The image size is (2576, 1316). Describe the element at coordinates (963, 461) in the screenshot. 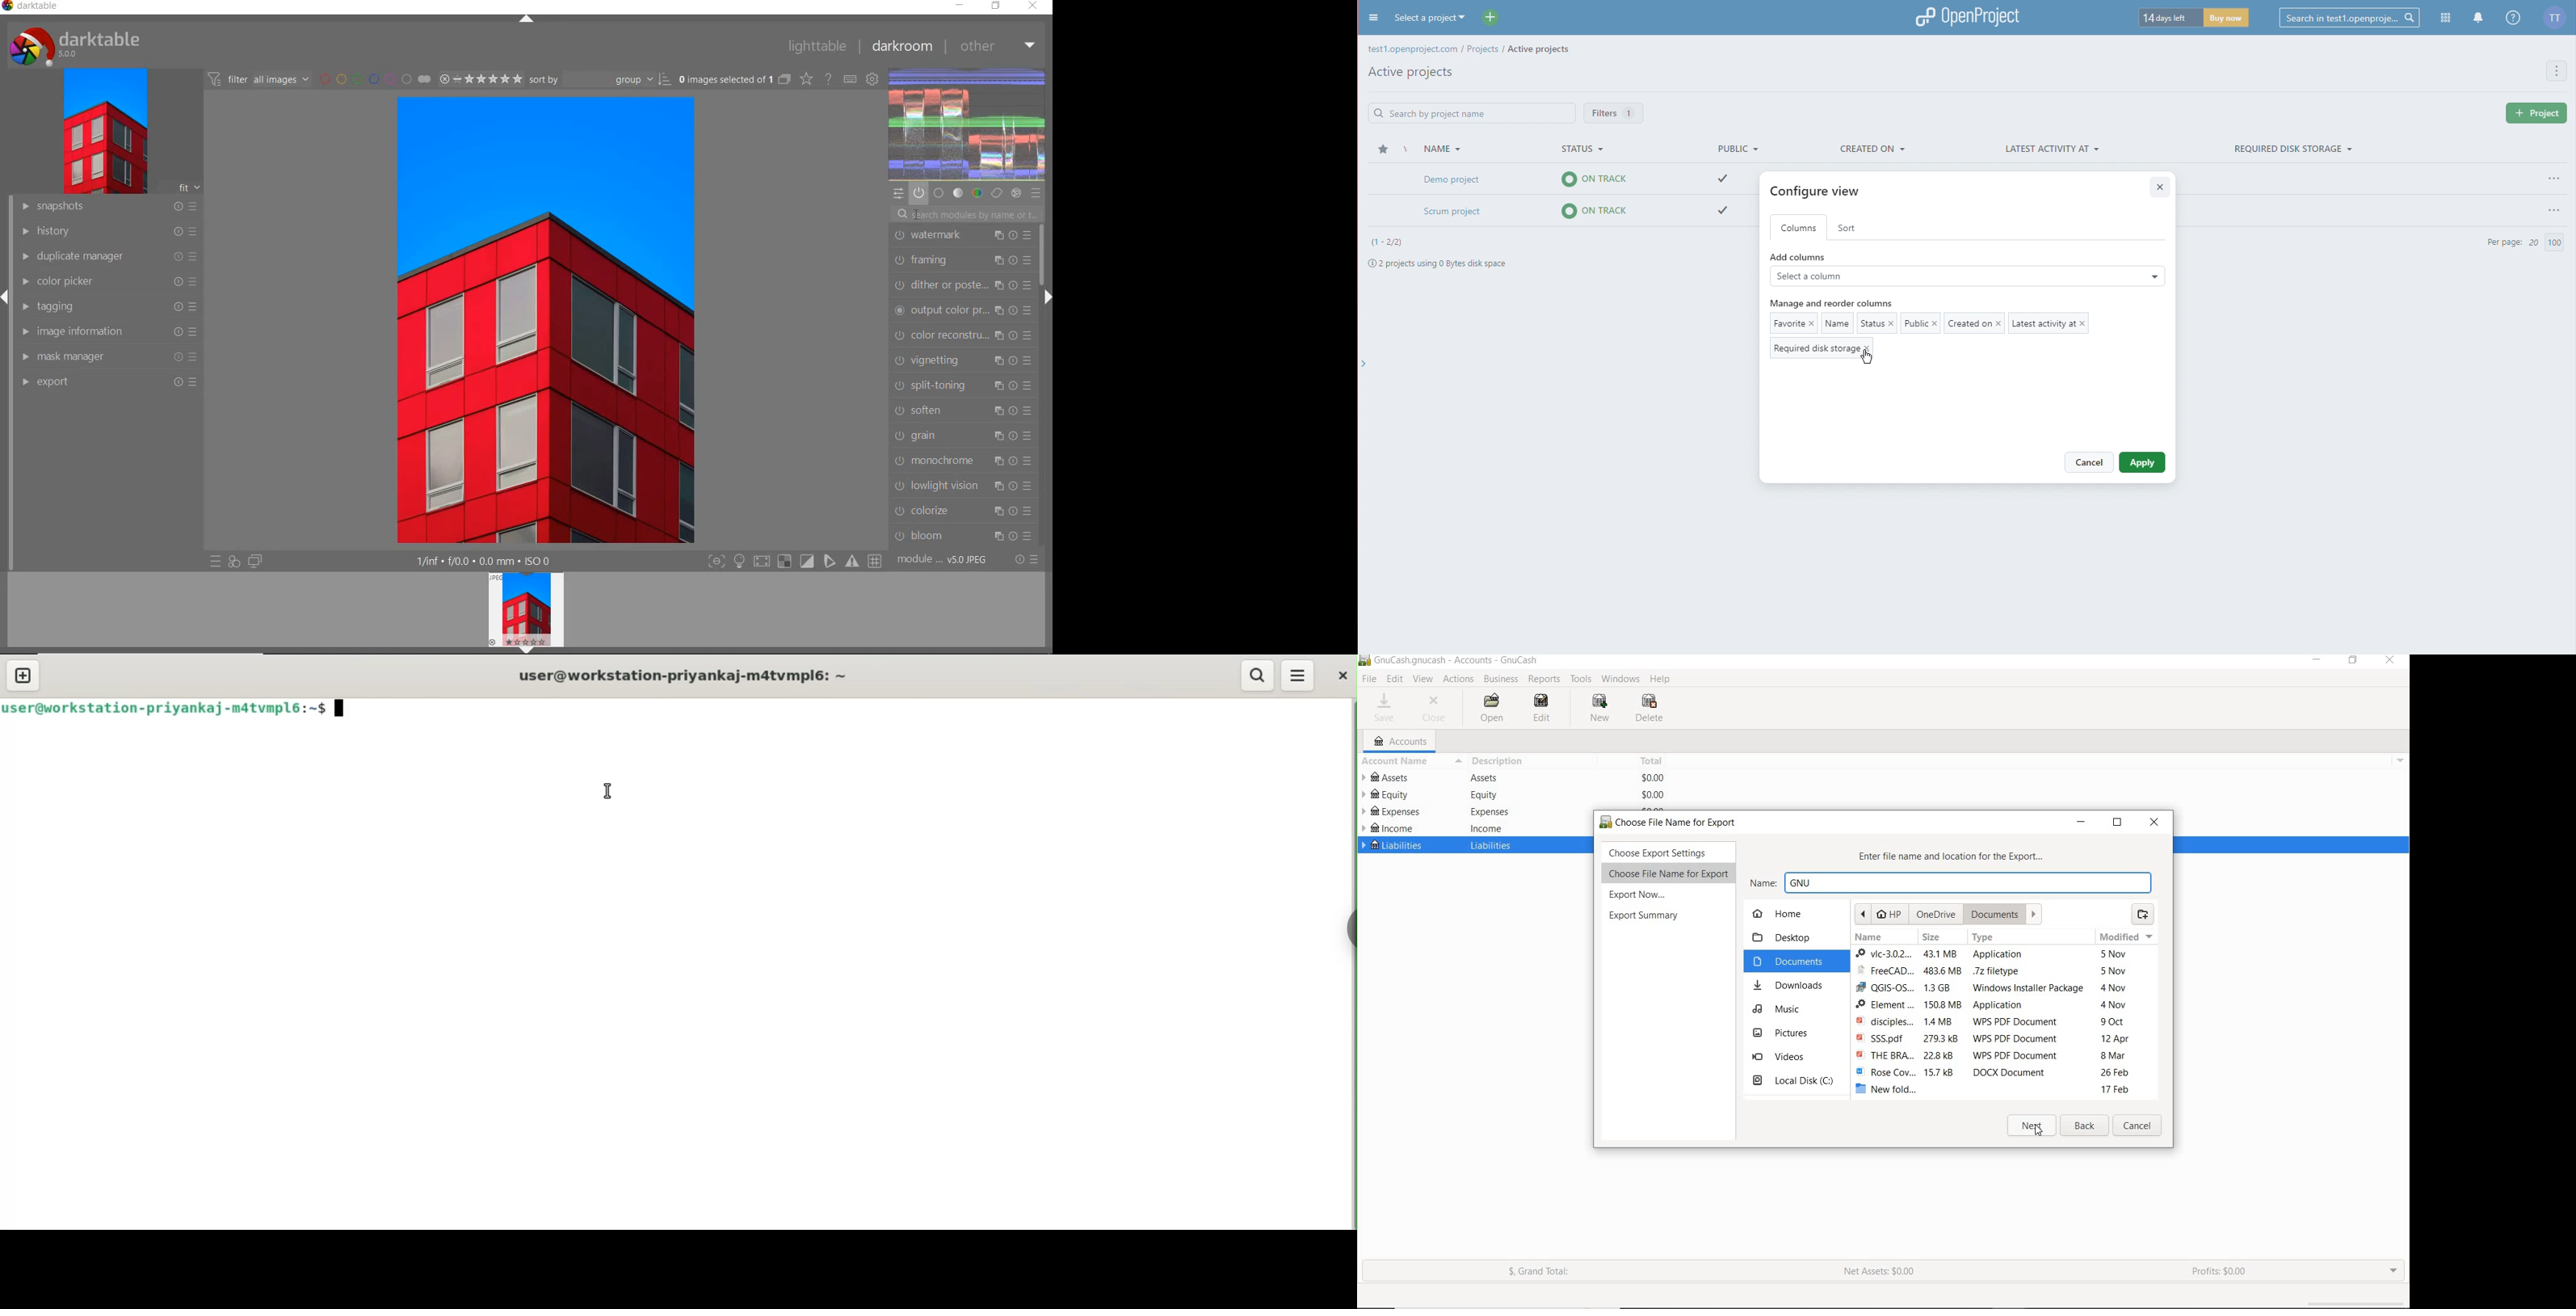

I see `monochrome` at that location.